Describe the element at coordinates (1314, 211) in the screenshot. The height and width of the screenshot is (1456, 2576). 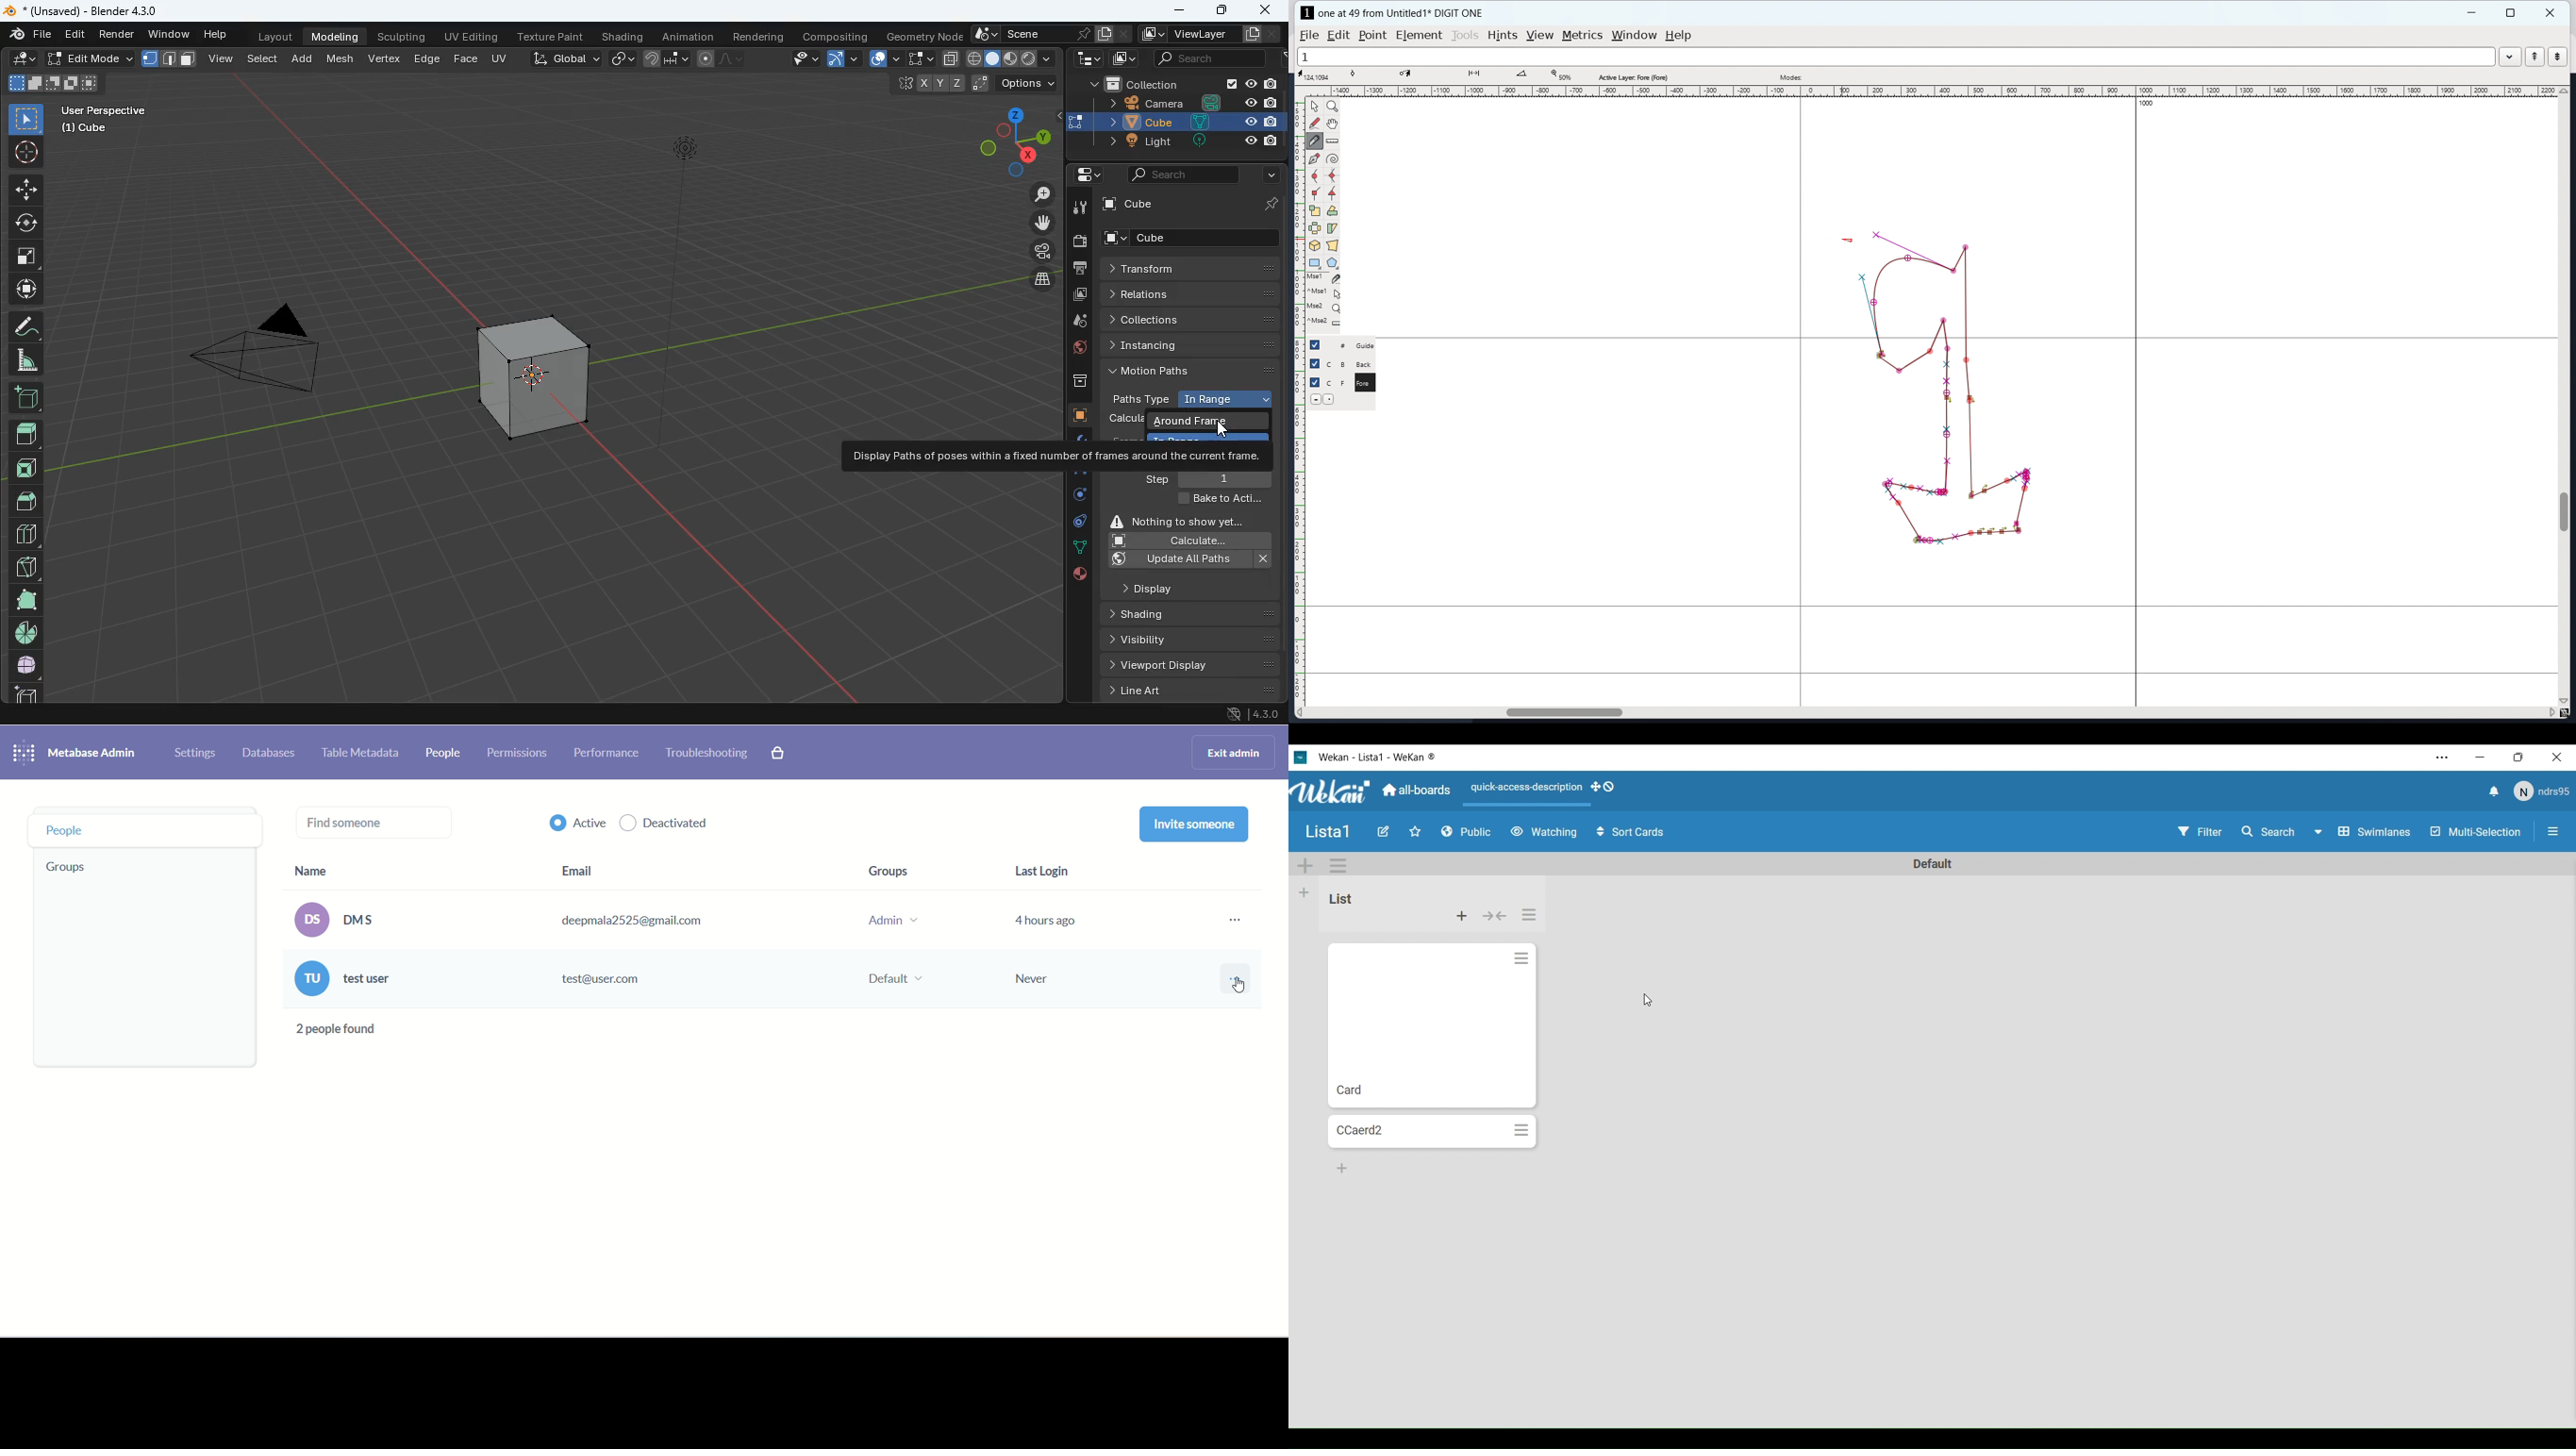
I see `scale selection` at that location.